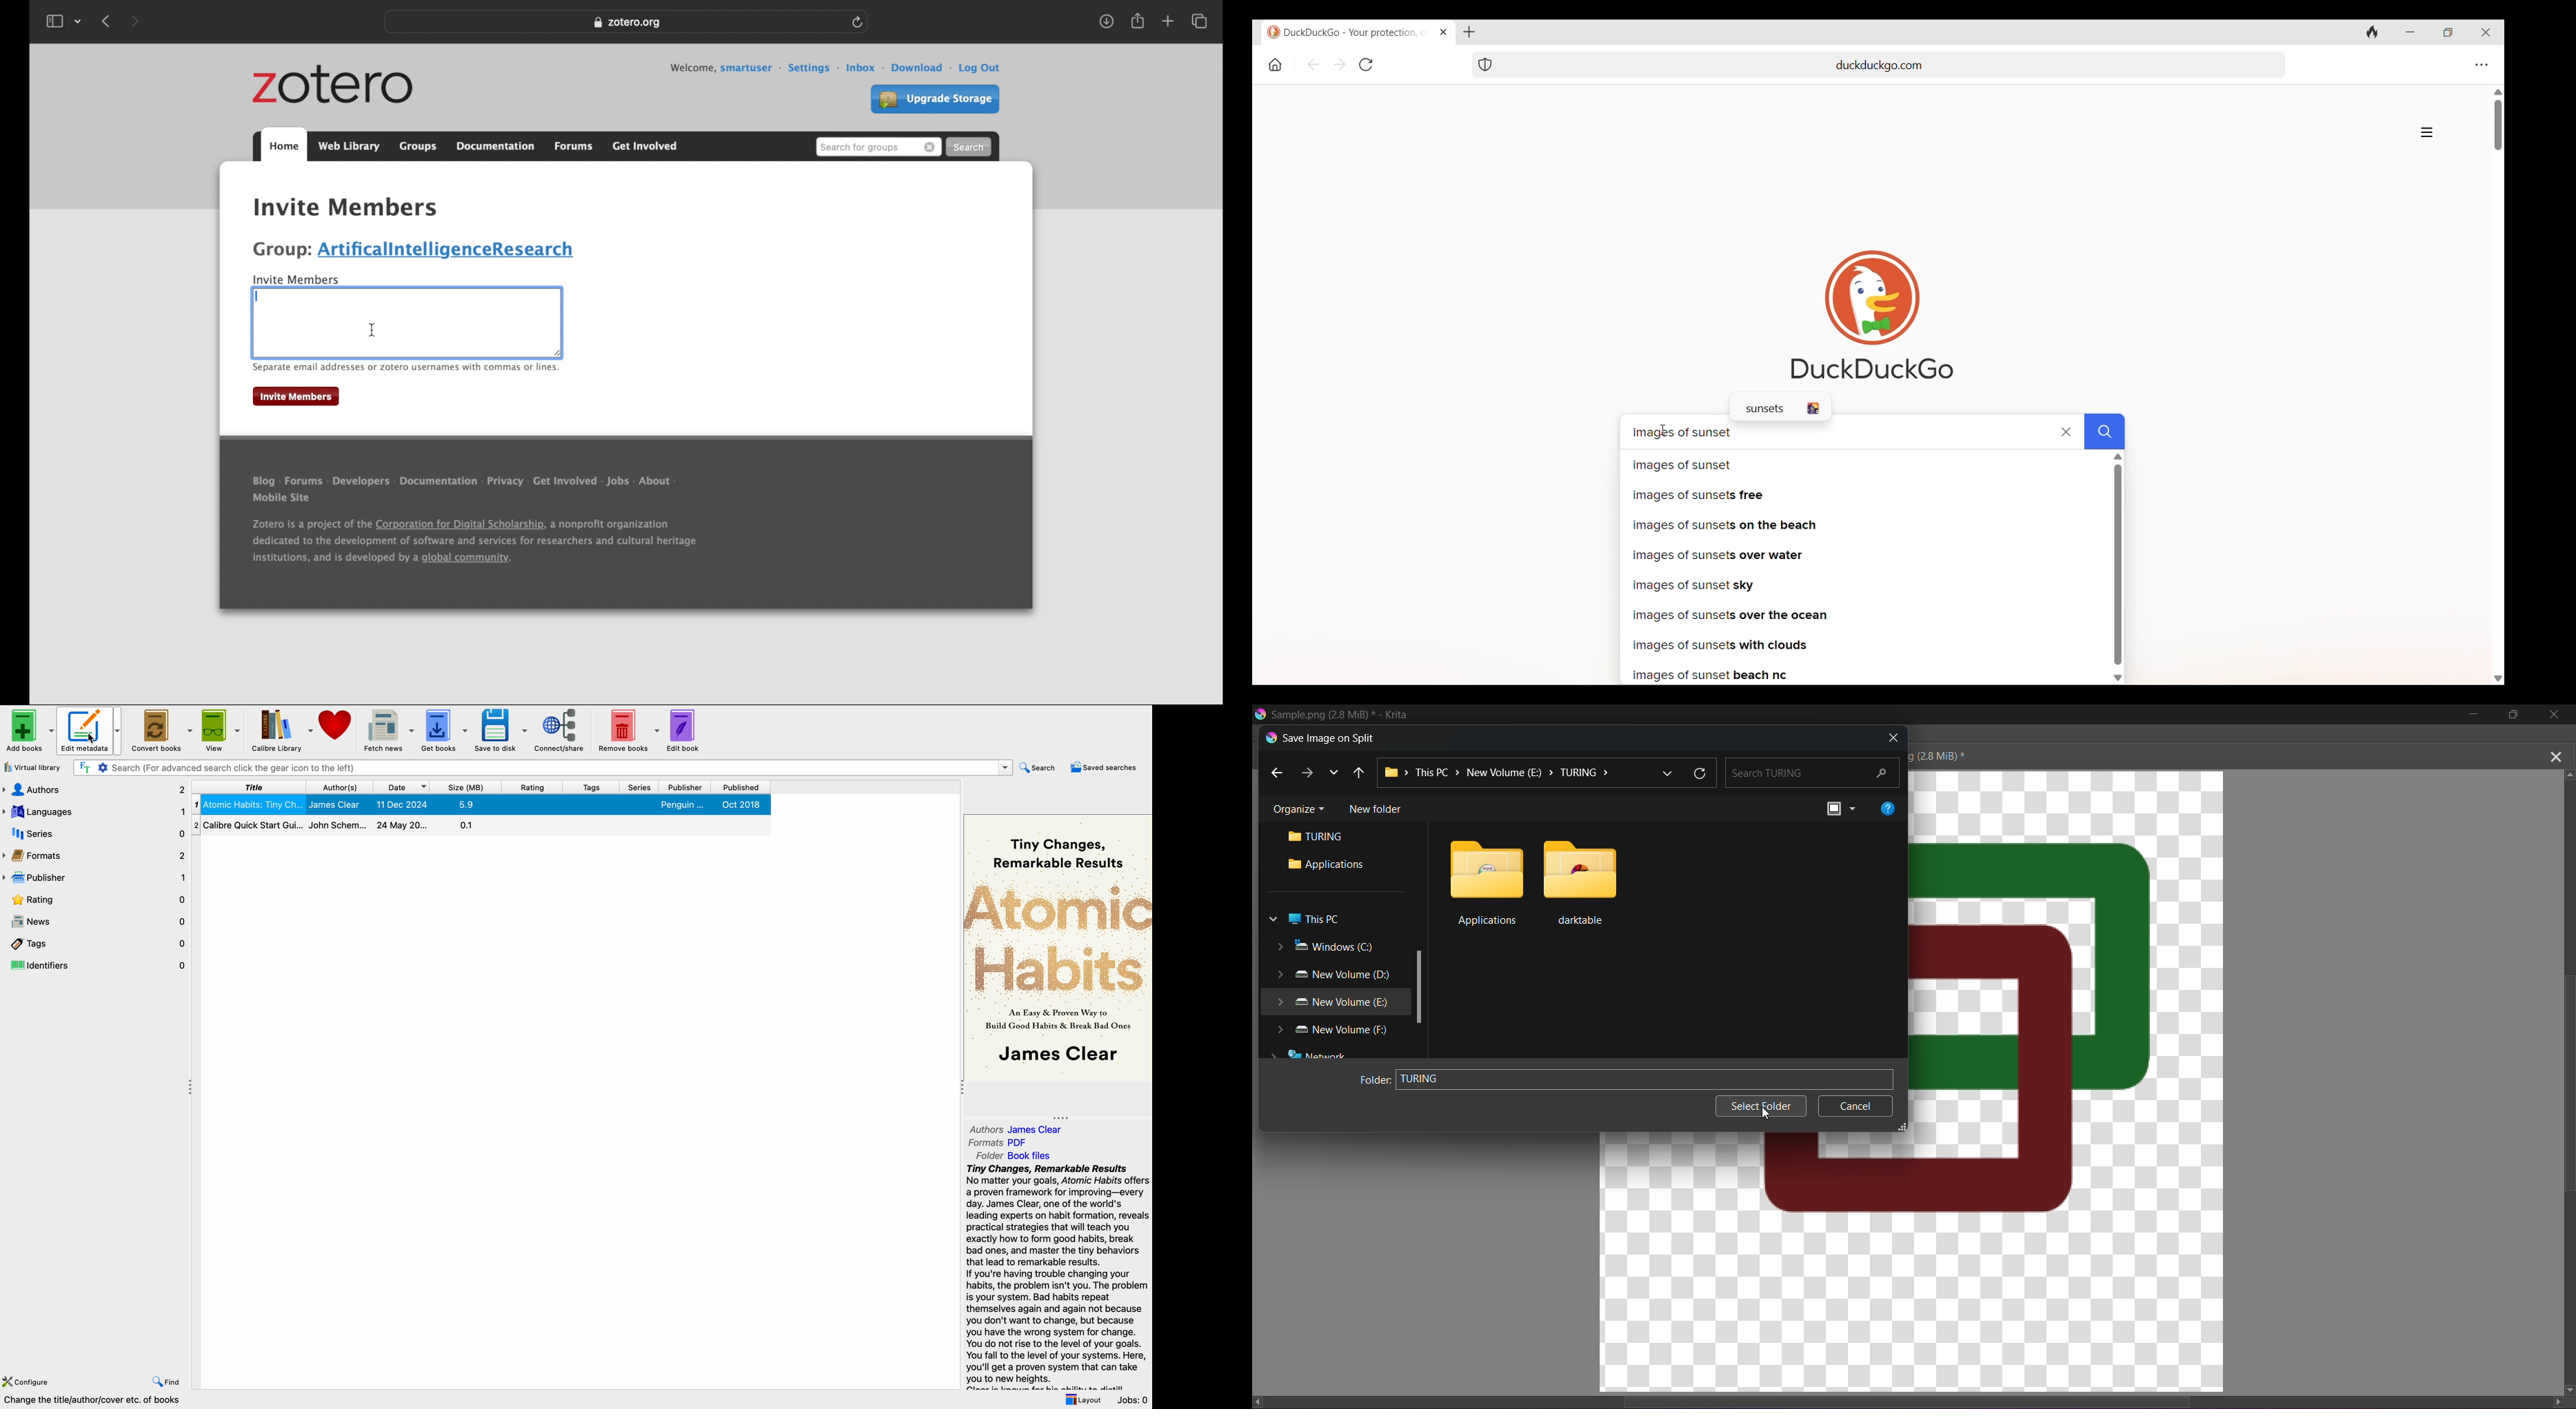 The height and width of the screenshot is (1428, 2576). What do you see at coordinates (1307, 771) in the screenshot?
I see `Next` at bounding box center [1307, 771].